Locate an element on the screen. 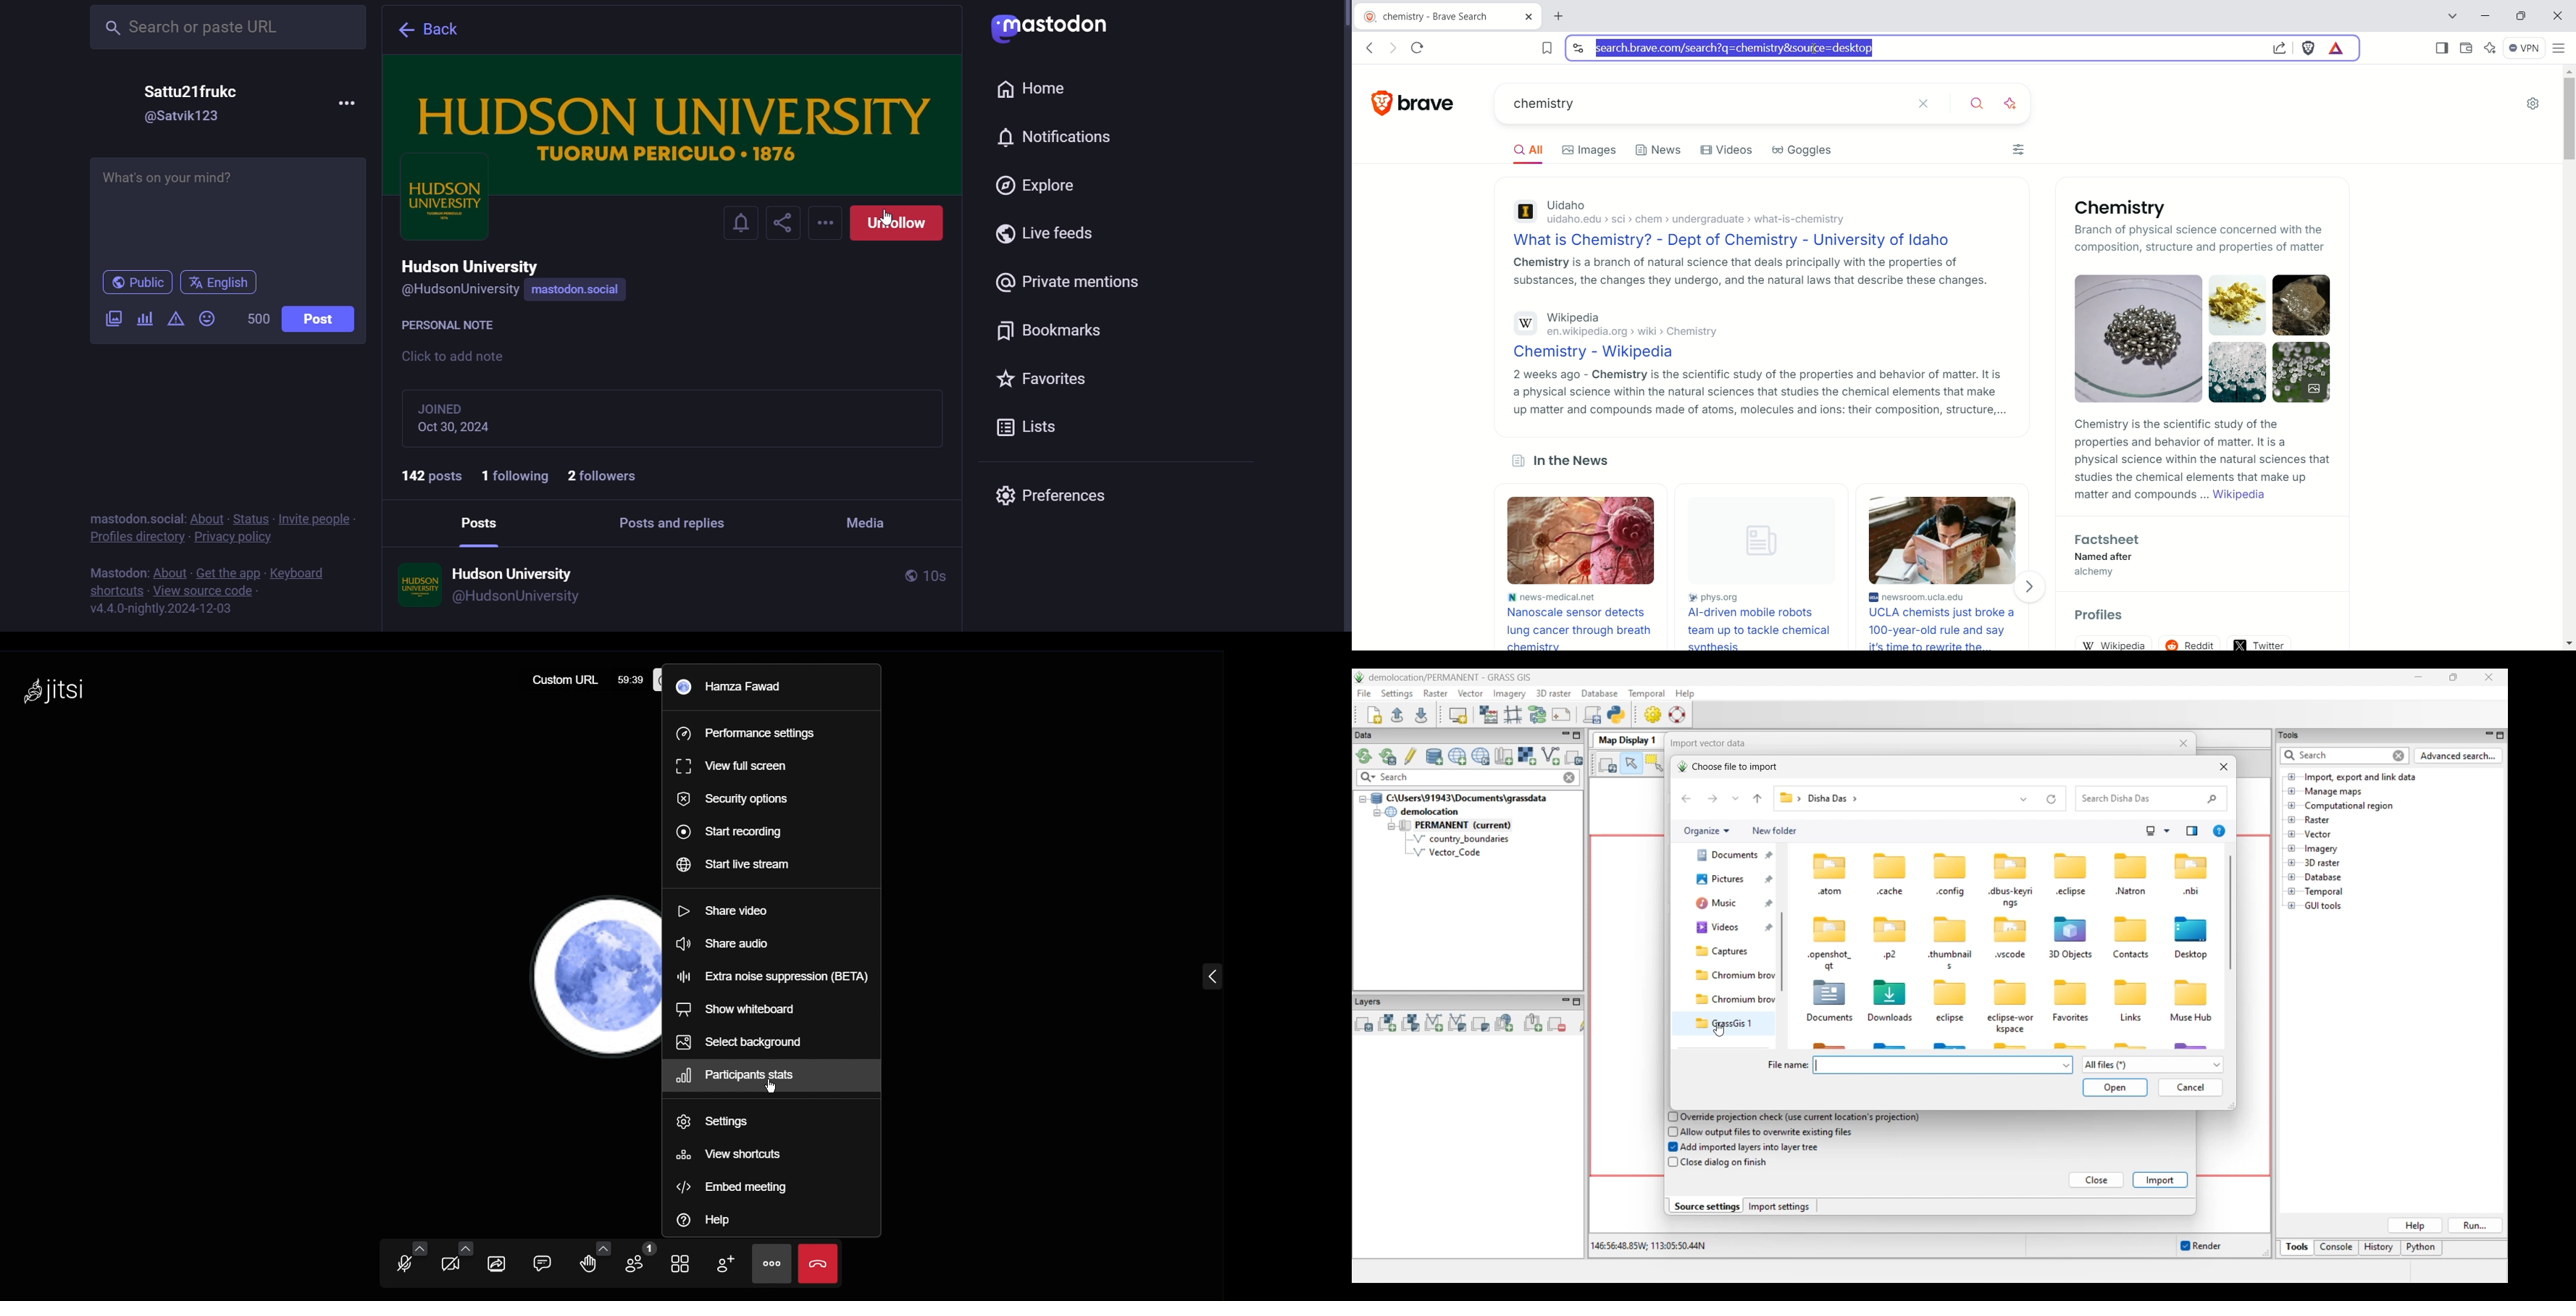 This screenshot has width=2576, height=1316. display picture is located at coordinates (443, 209).